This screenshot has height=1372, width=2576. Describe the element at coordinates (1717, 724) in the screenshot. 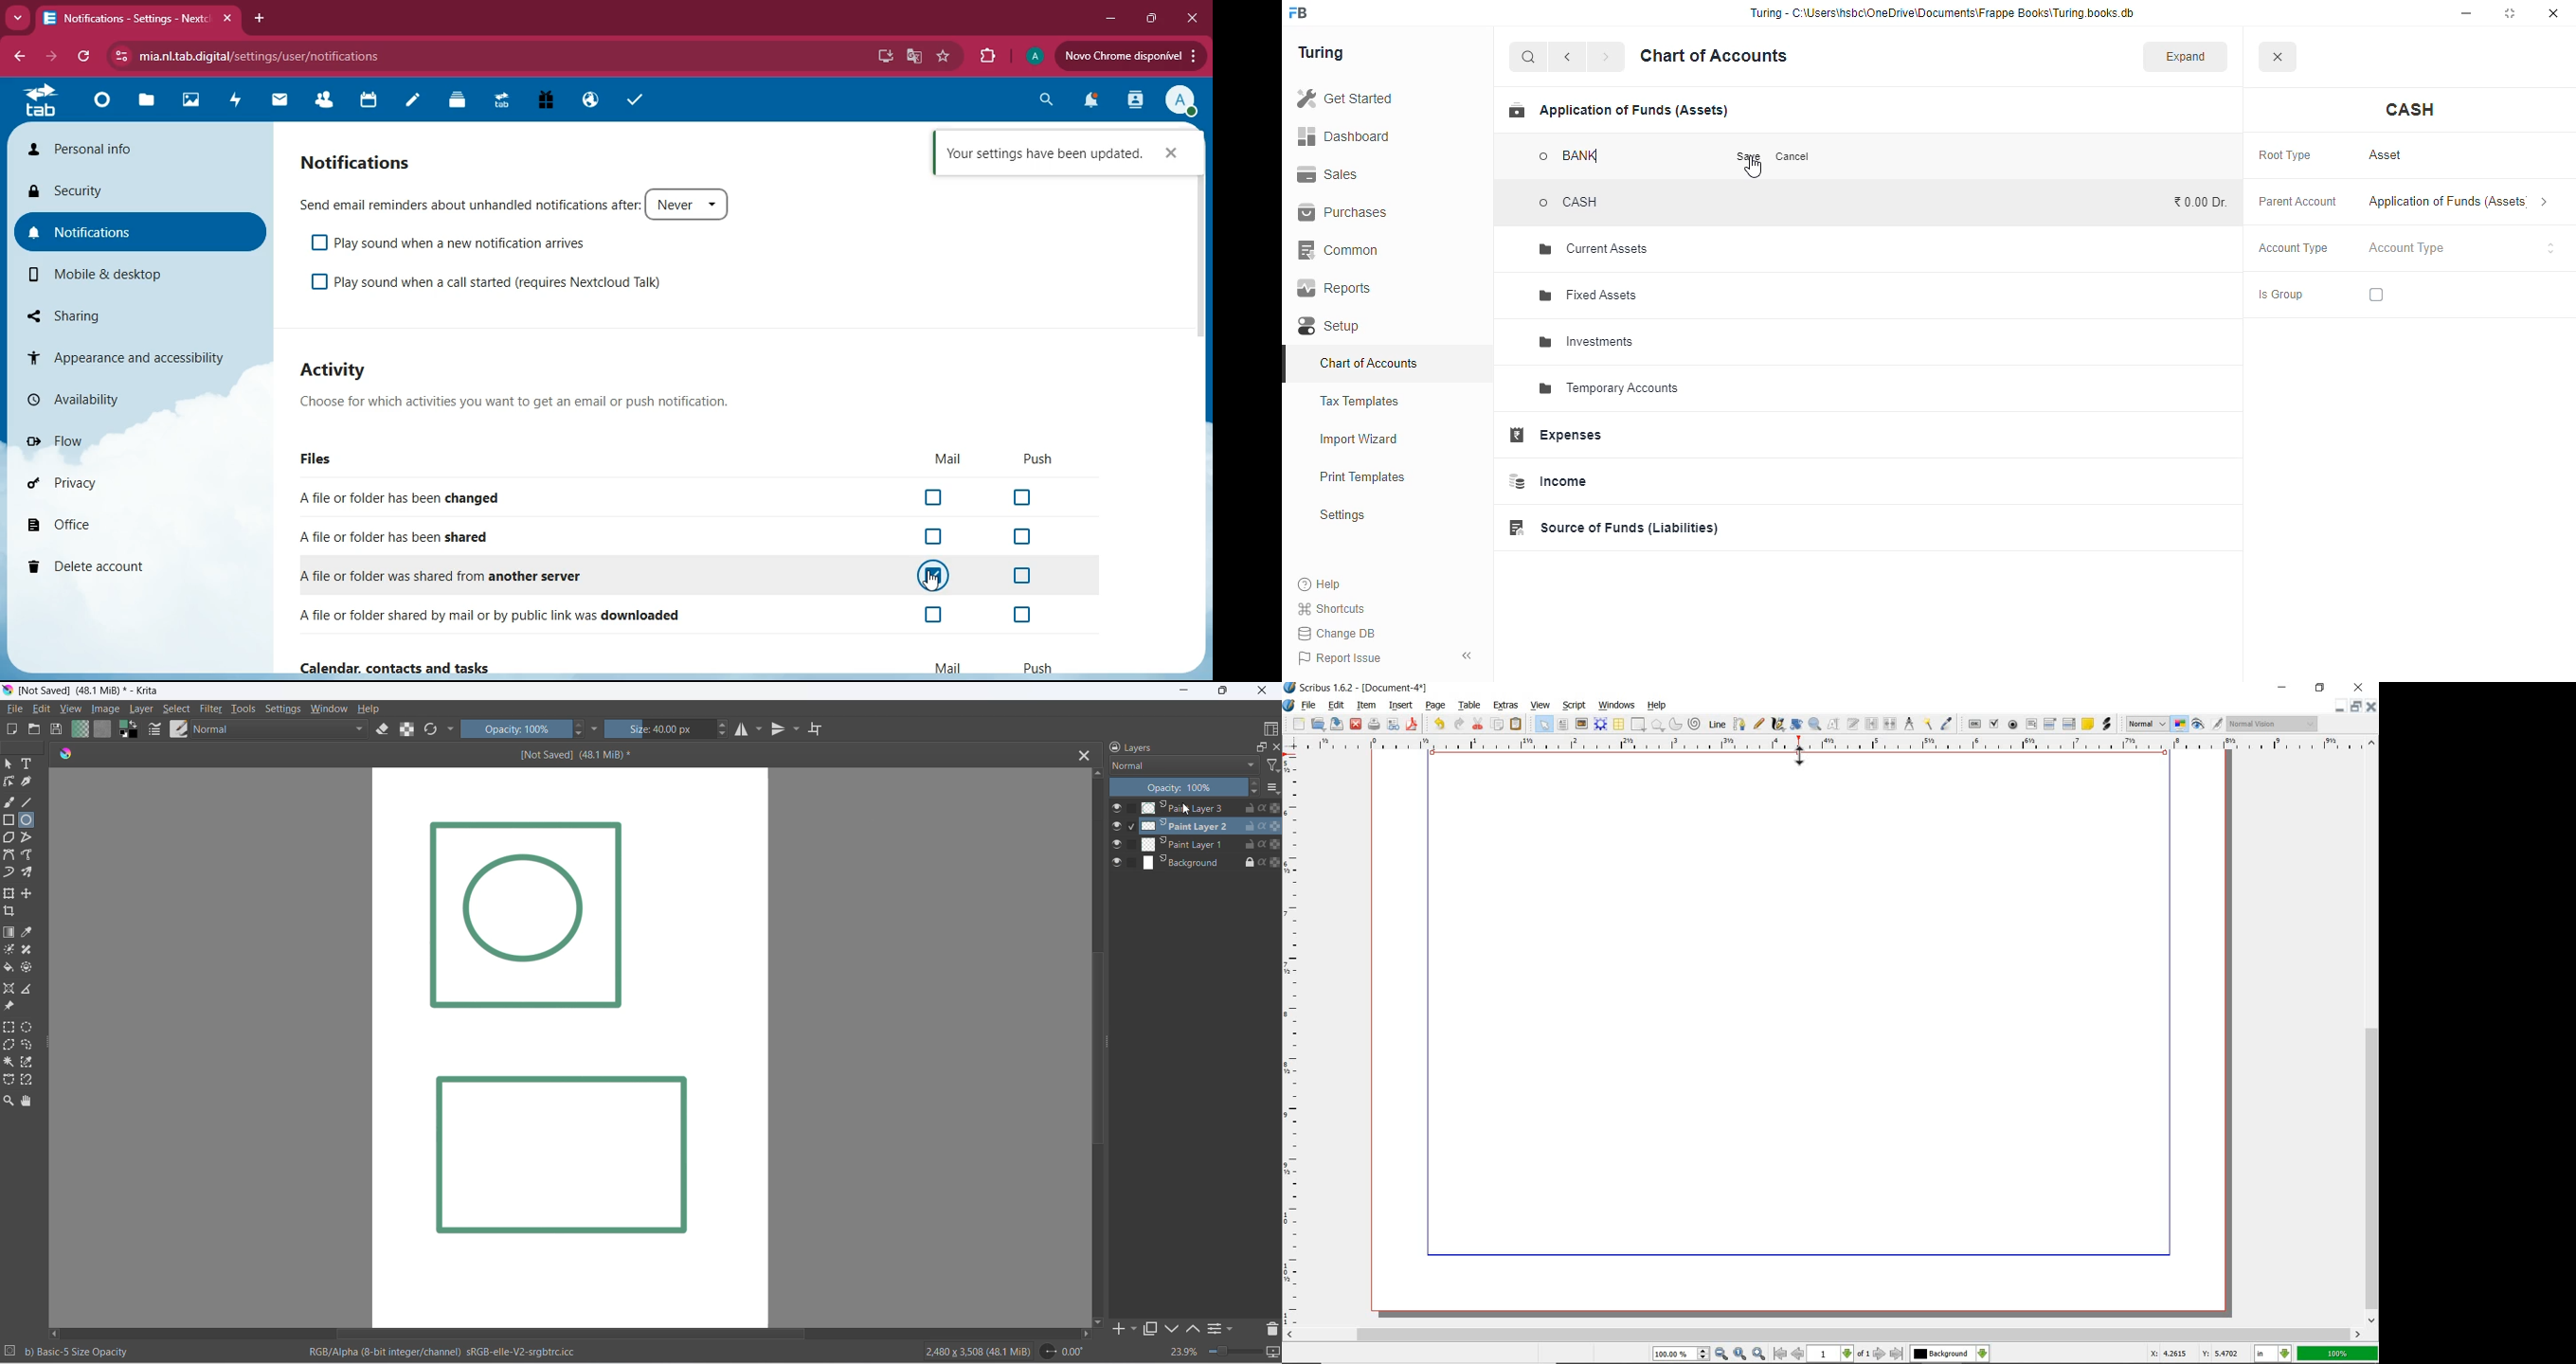

I see `line` at that location.